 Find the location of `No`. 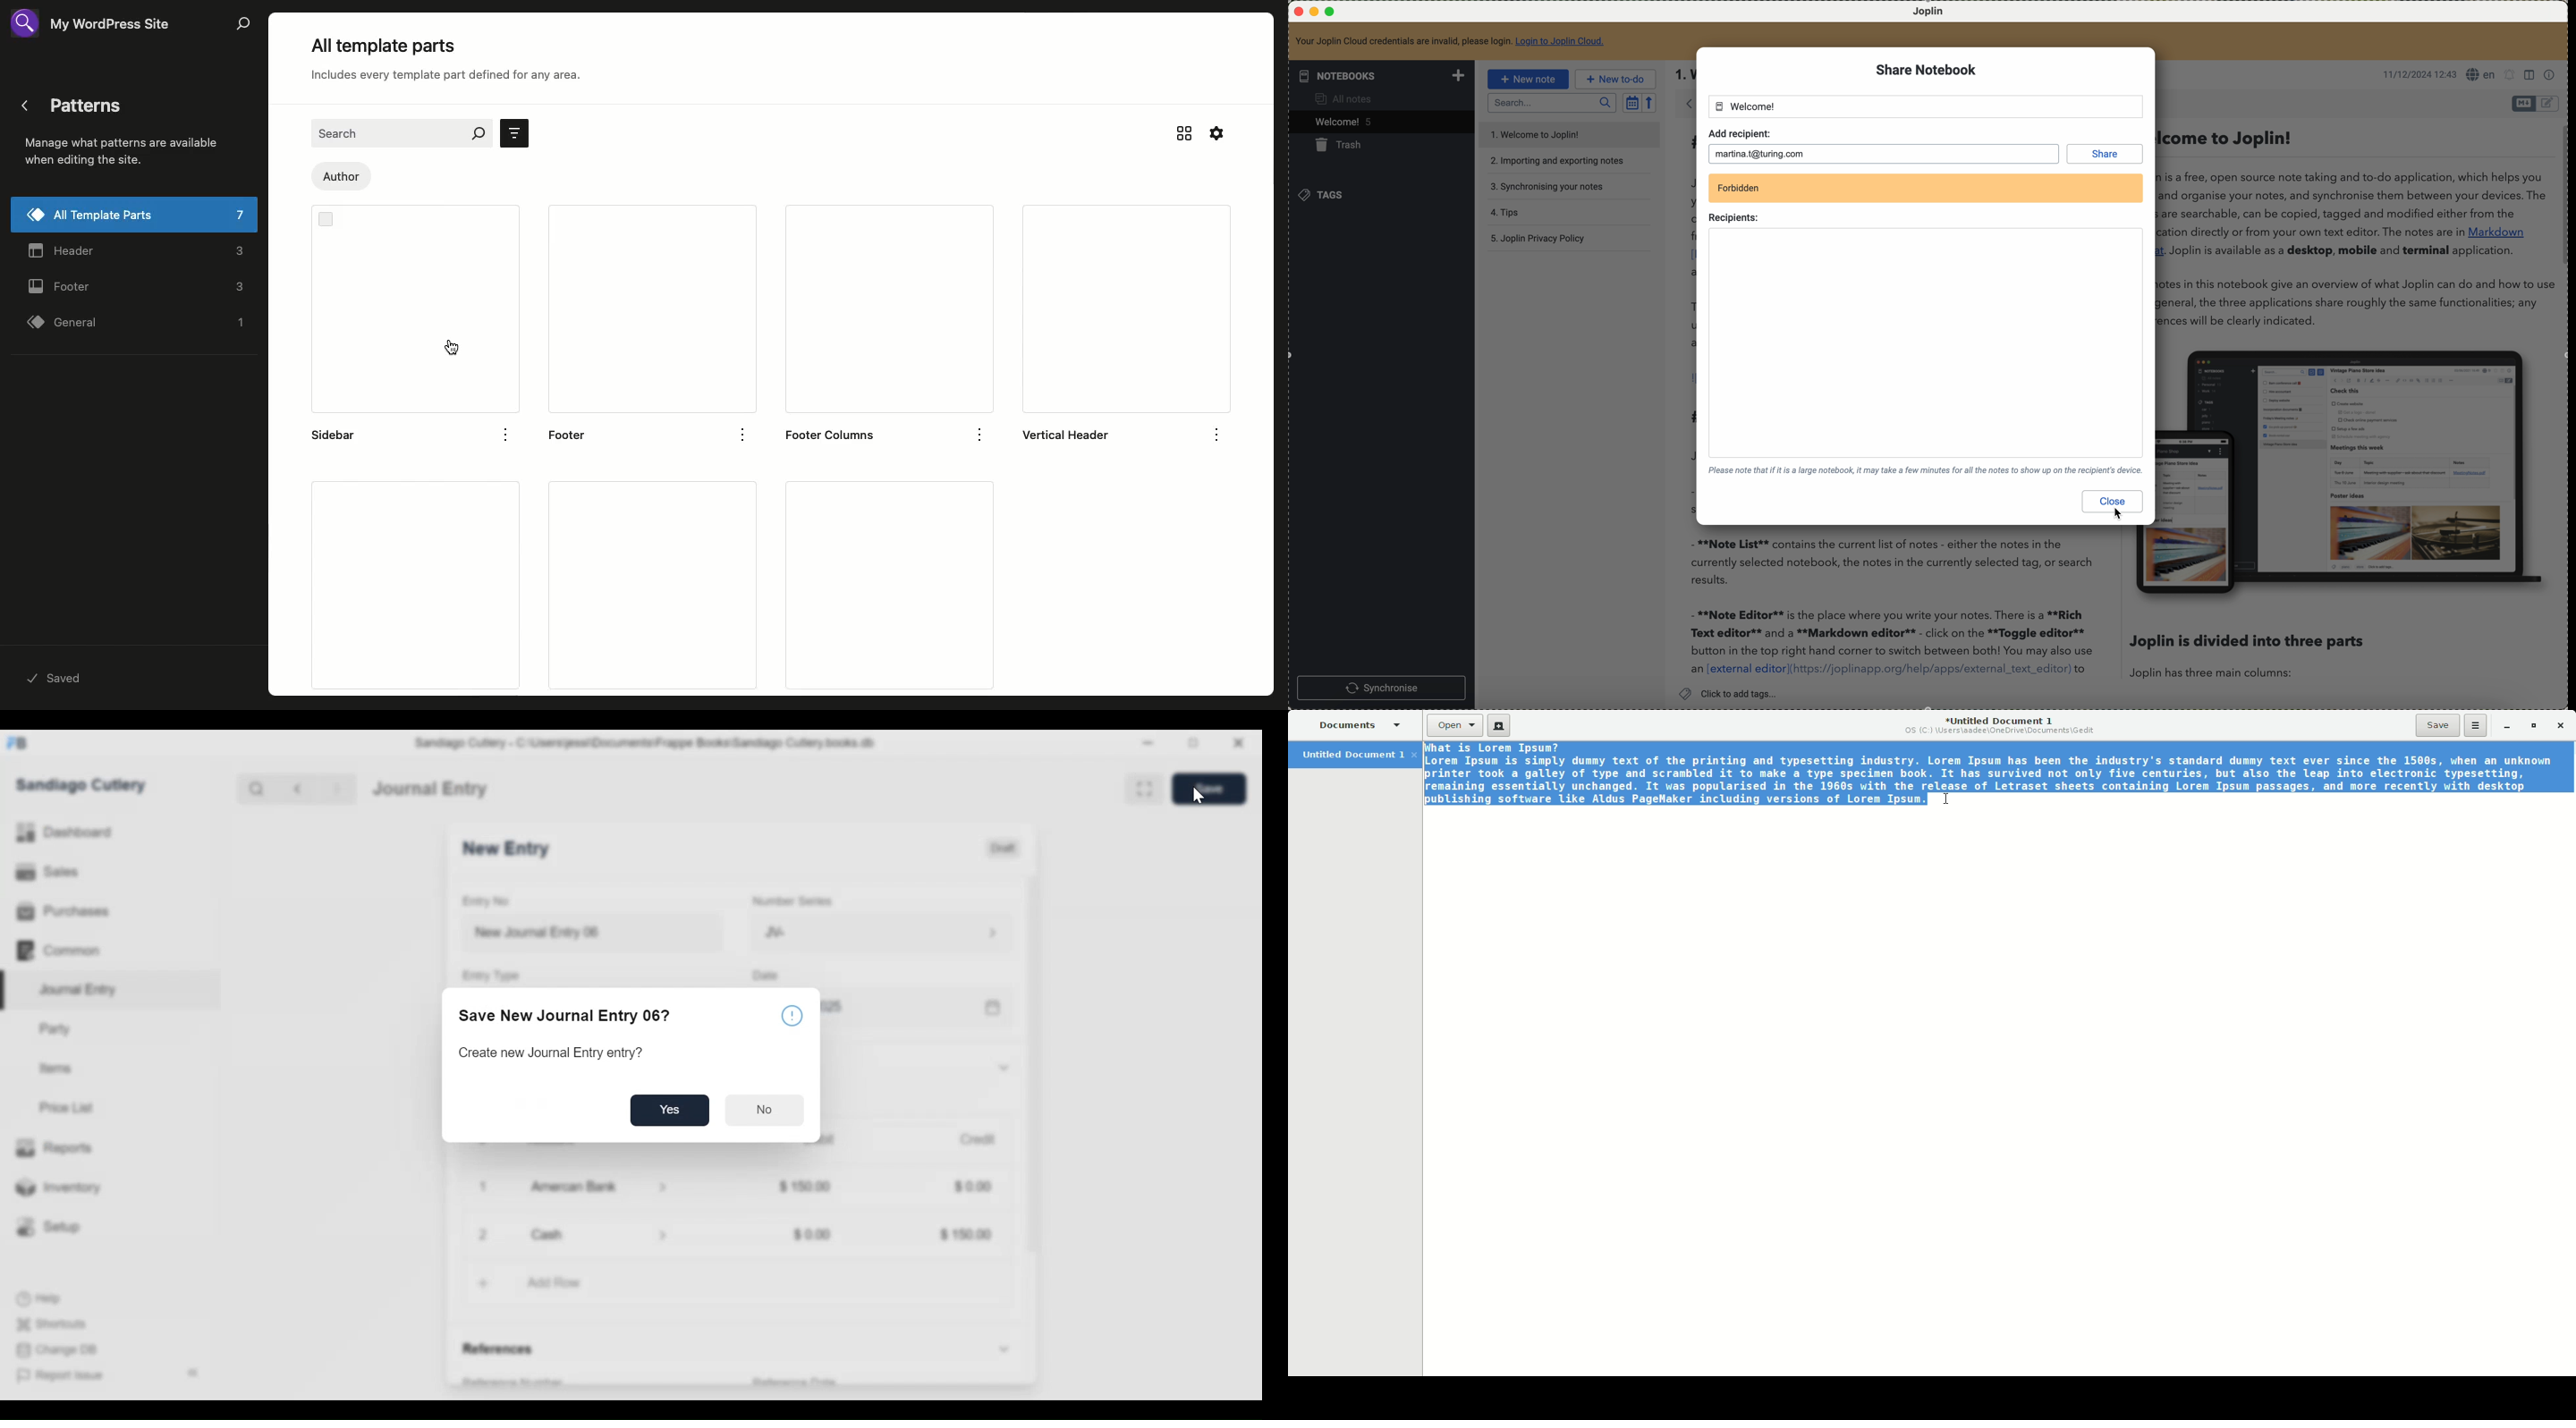

No is located at coordinates (763, 1110).